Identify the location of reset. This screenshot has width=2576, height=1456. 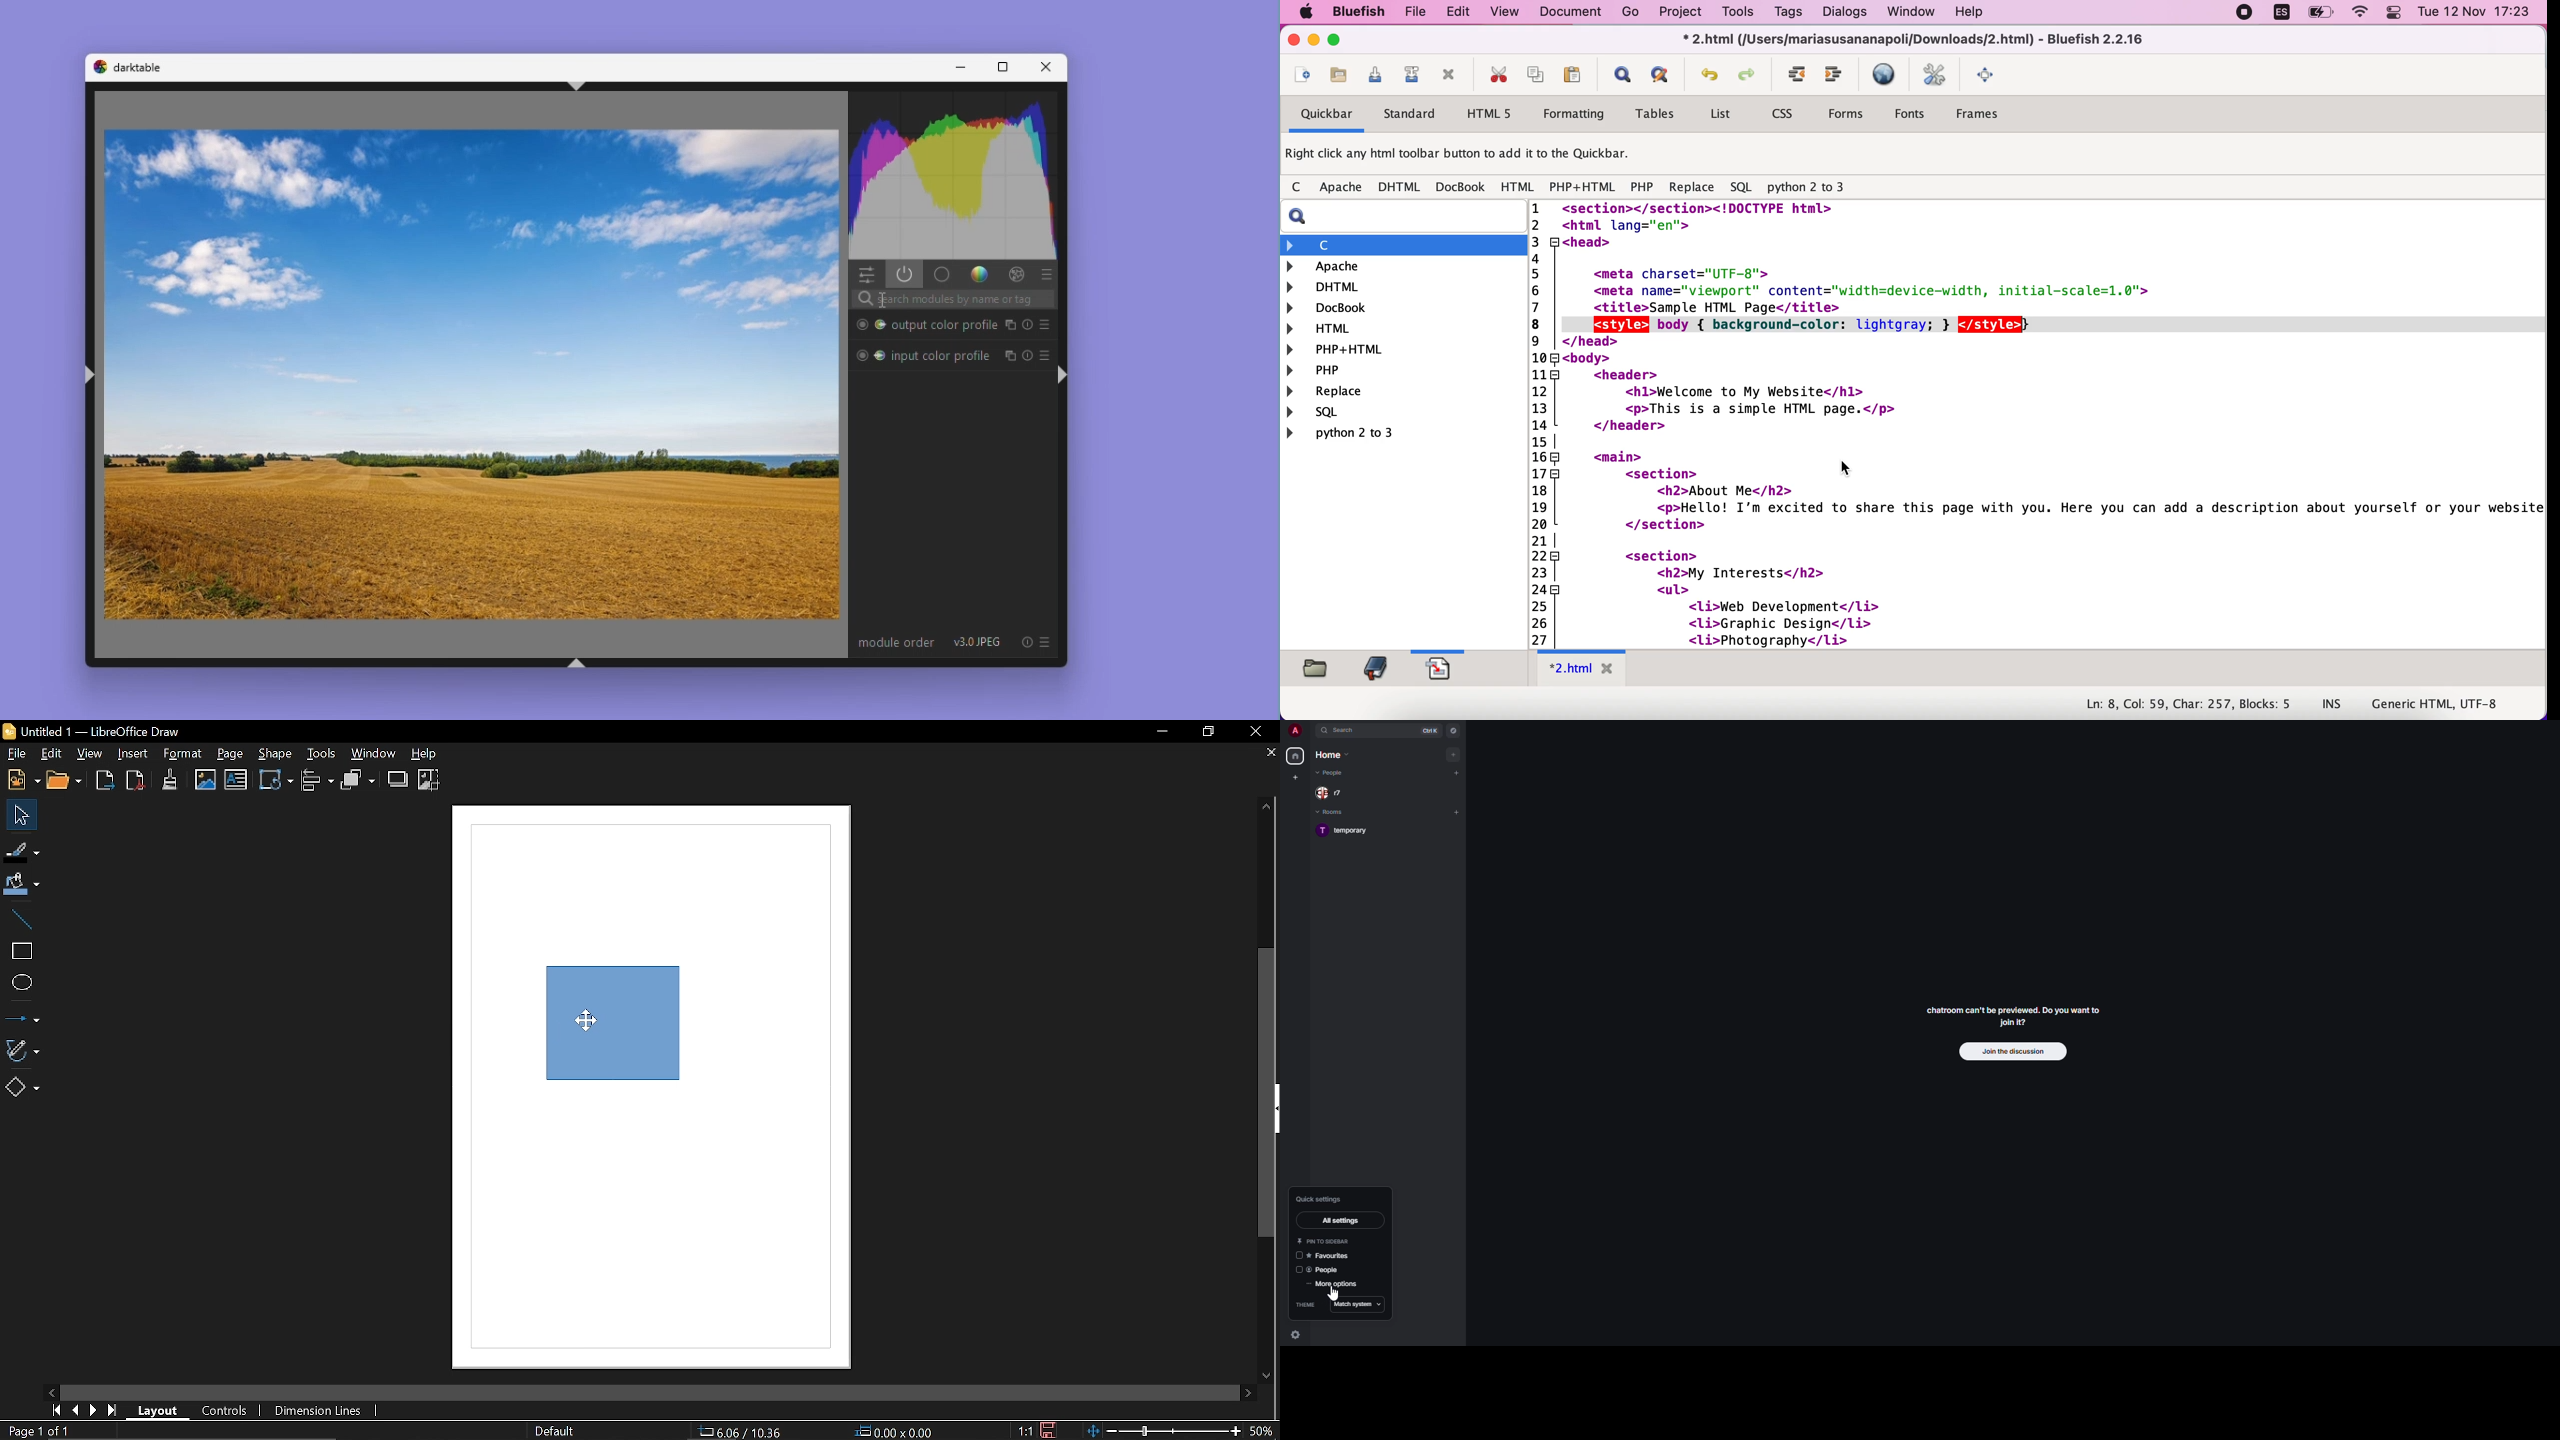
(1028, 354).